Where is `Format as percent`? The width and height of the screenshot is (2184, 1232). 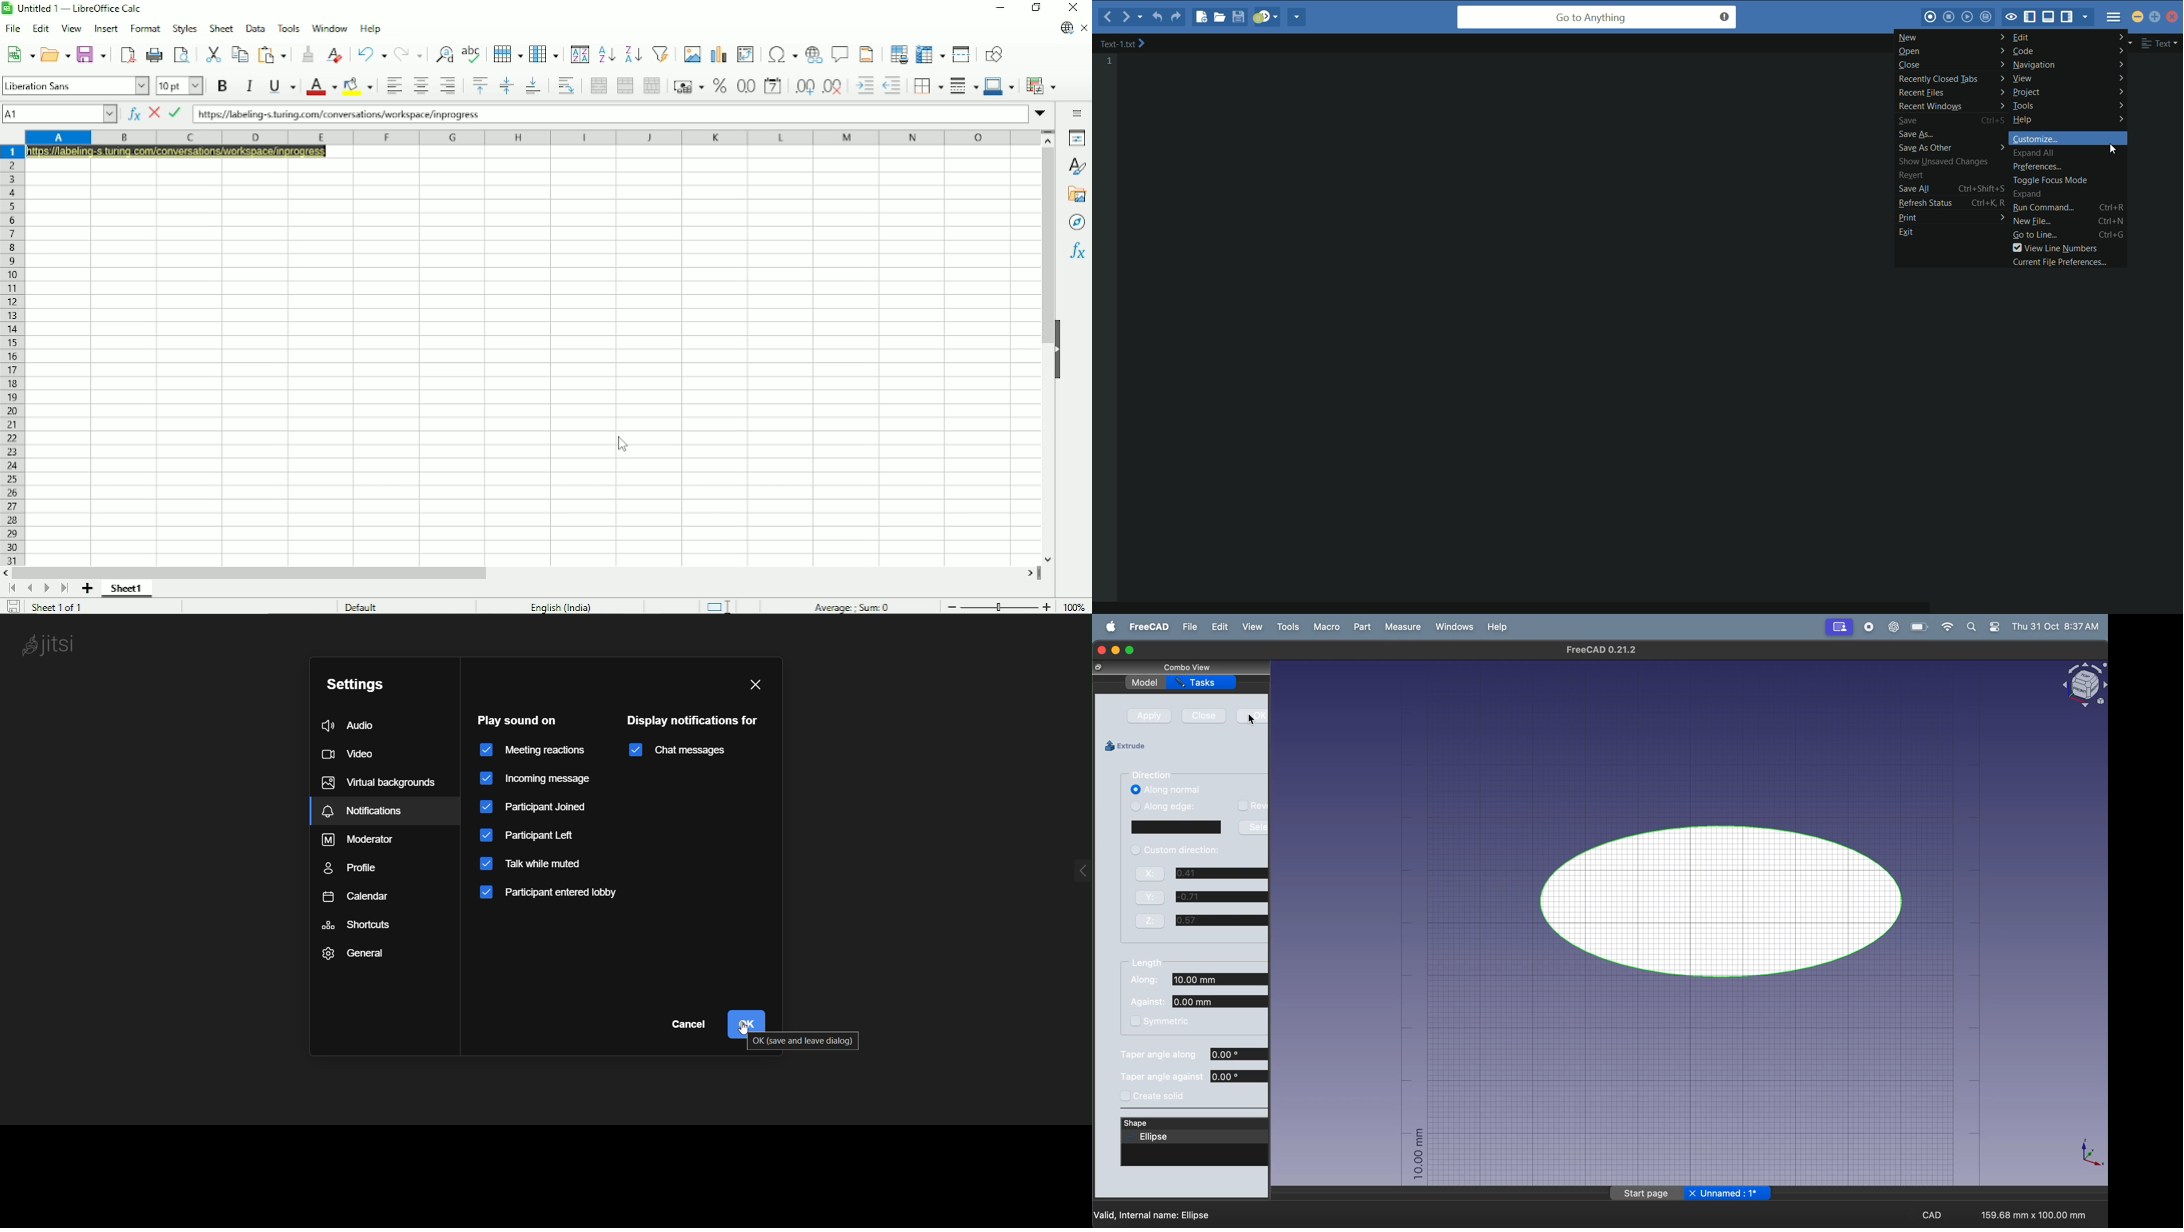
Format as percent is located at coordinates (719, 86).